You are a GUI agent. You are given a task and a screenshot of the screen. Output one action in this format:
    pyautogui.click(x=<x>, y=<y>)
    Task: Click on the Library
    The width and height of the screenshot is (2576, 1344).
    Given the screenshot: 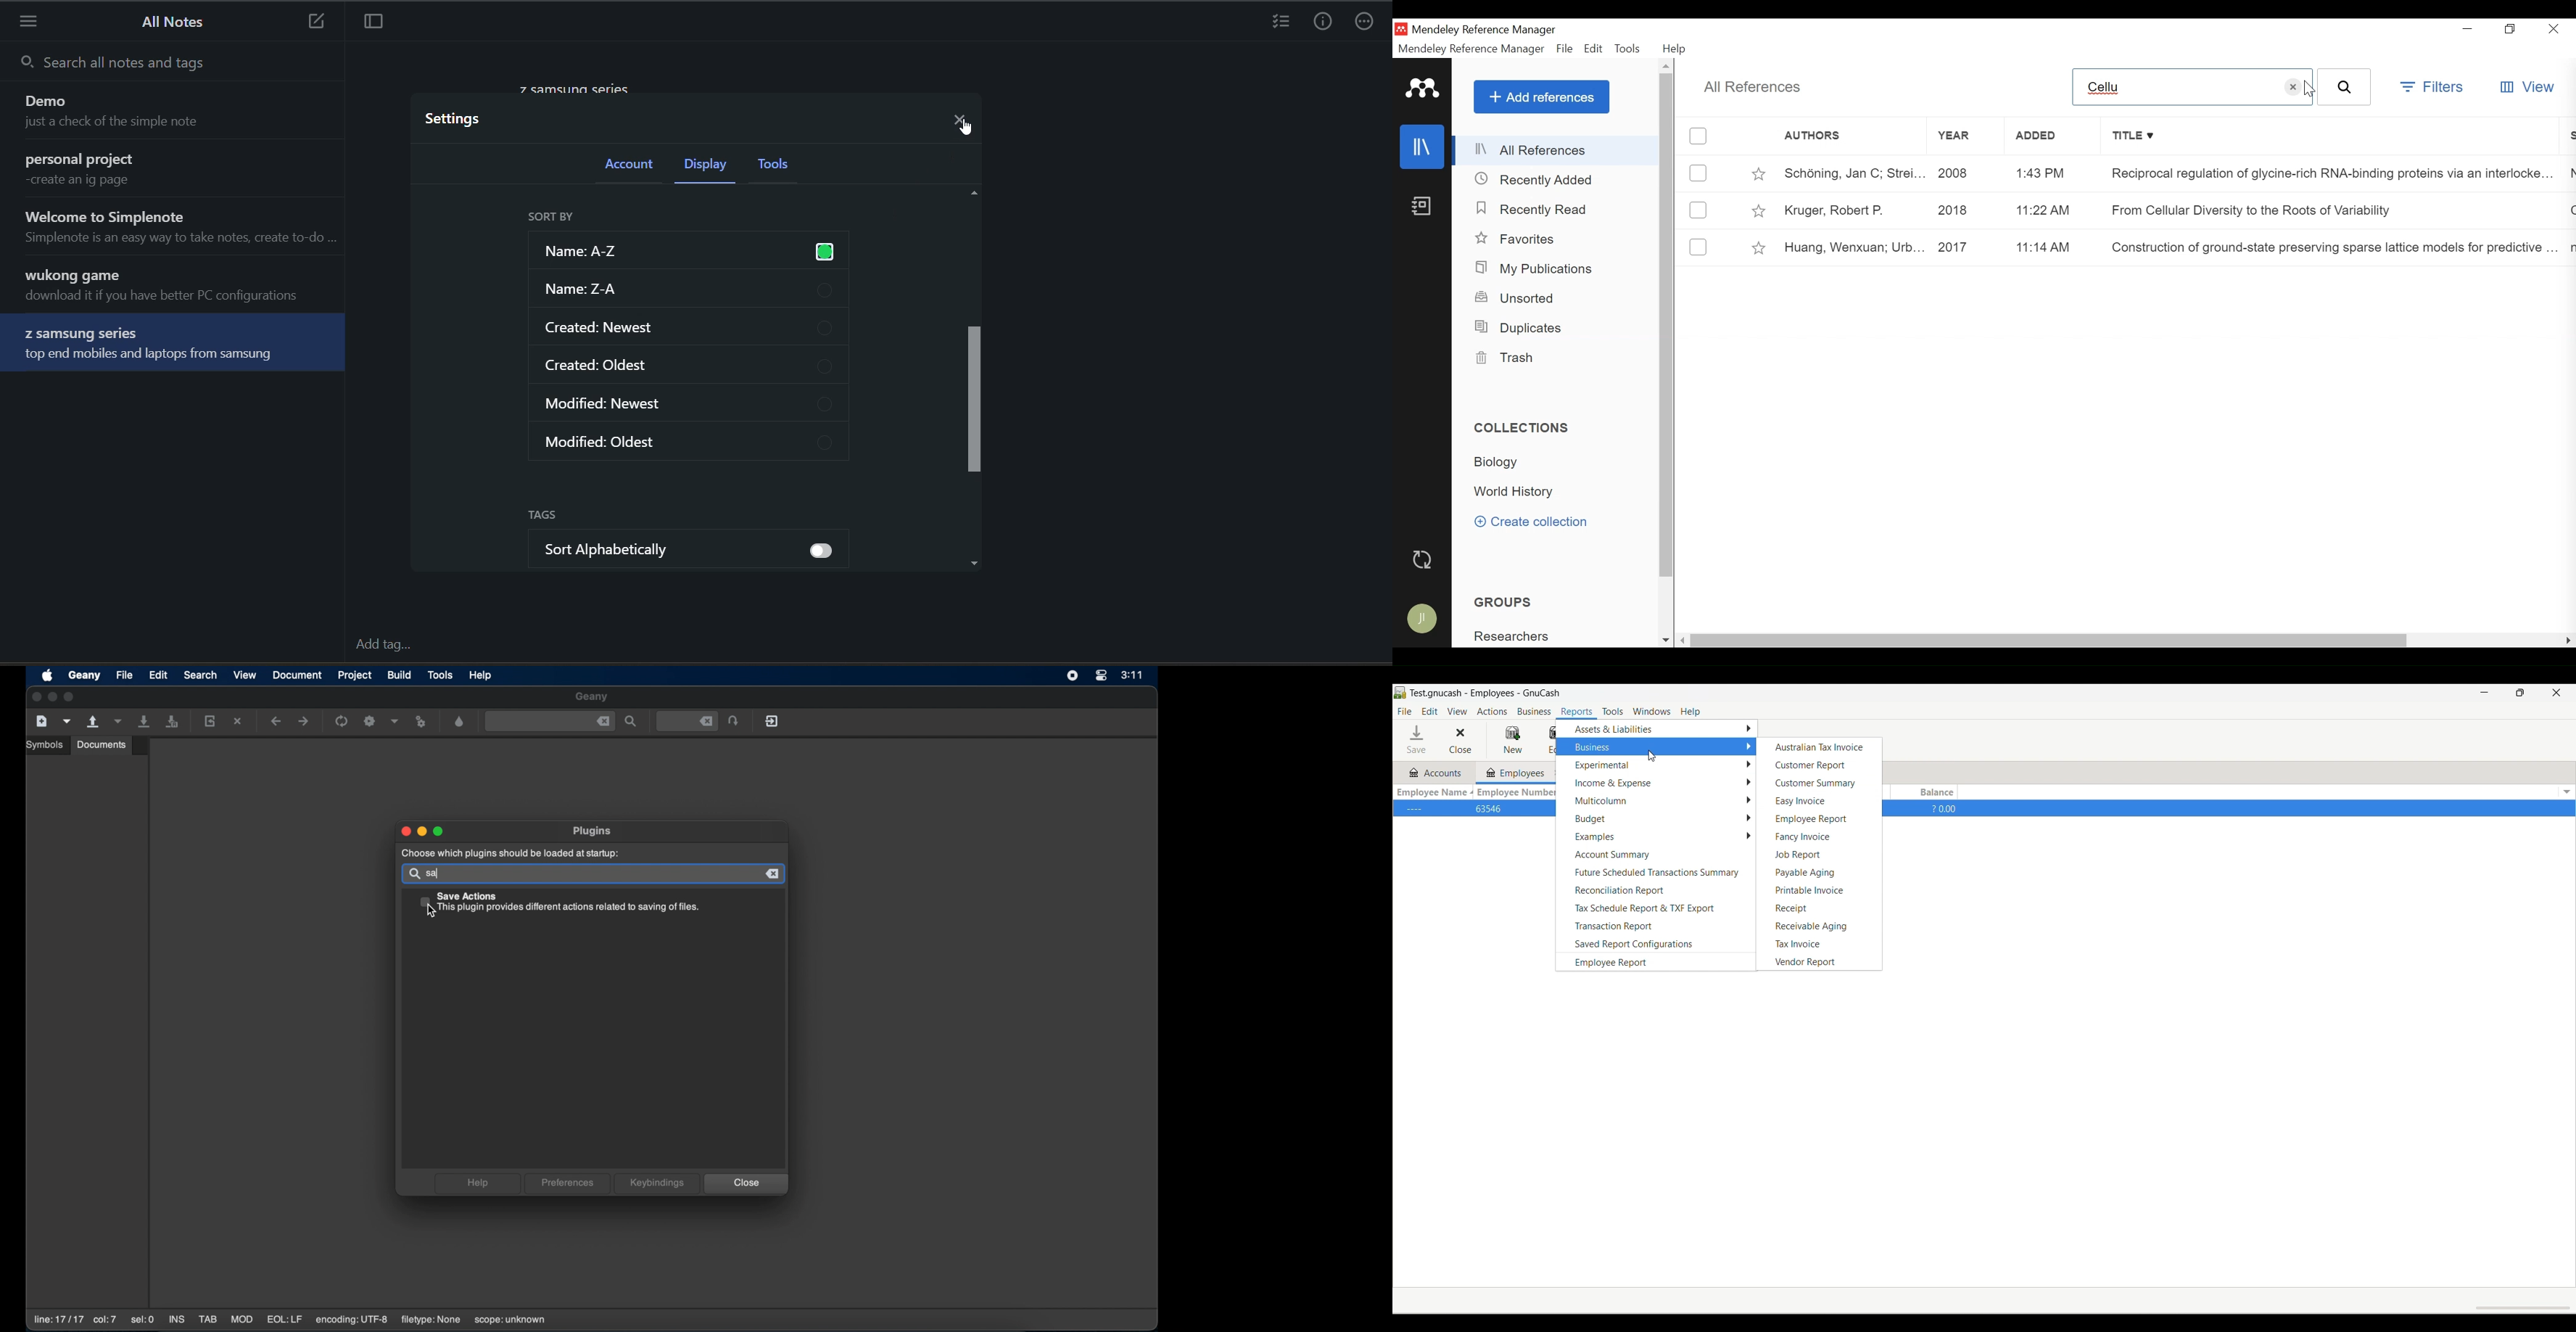 What is the action you would take?
    pyautogui.click(x=1421, y=147)
    